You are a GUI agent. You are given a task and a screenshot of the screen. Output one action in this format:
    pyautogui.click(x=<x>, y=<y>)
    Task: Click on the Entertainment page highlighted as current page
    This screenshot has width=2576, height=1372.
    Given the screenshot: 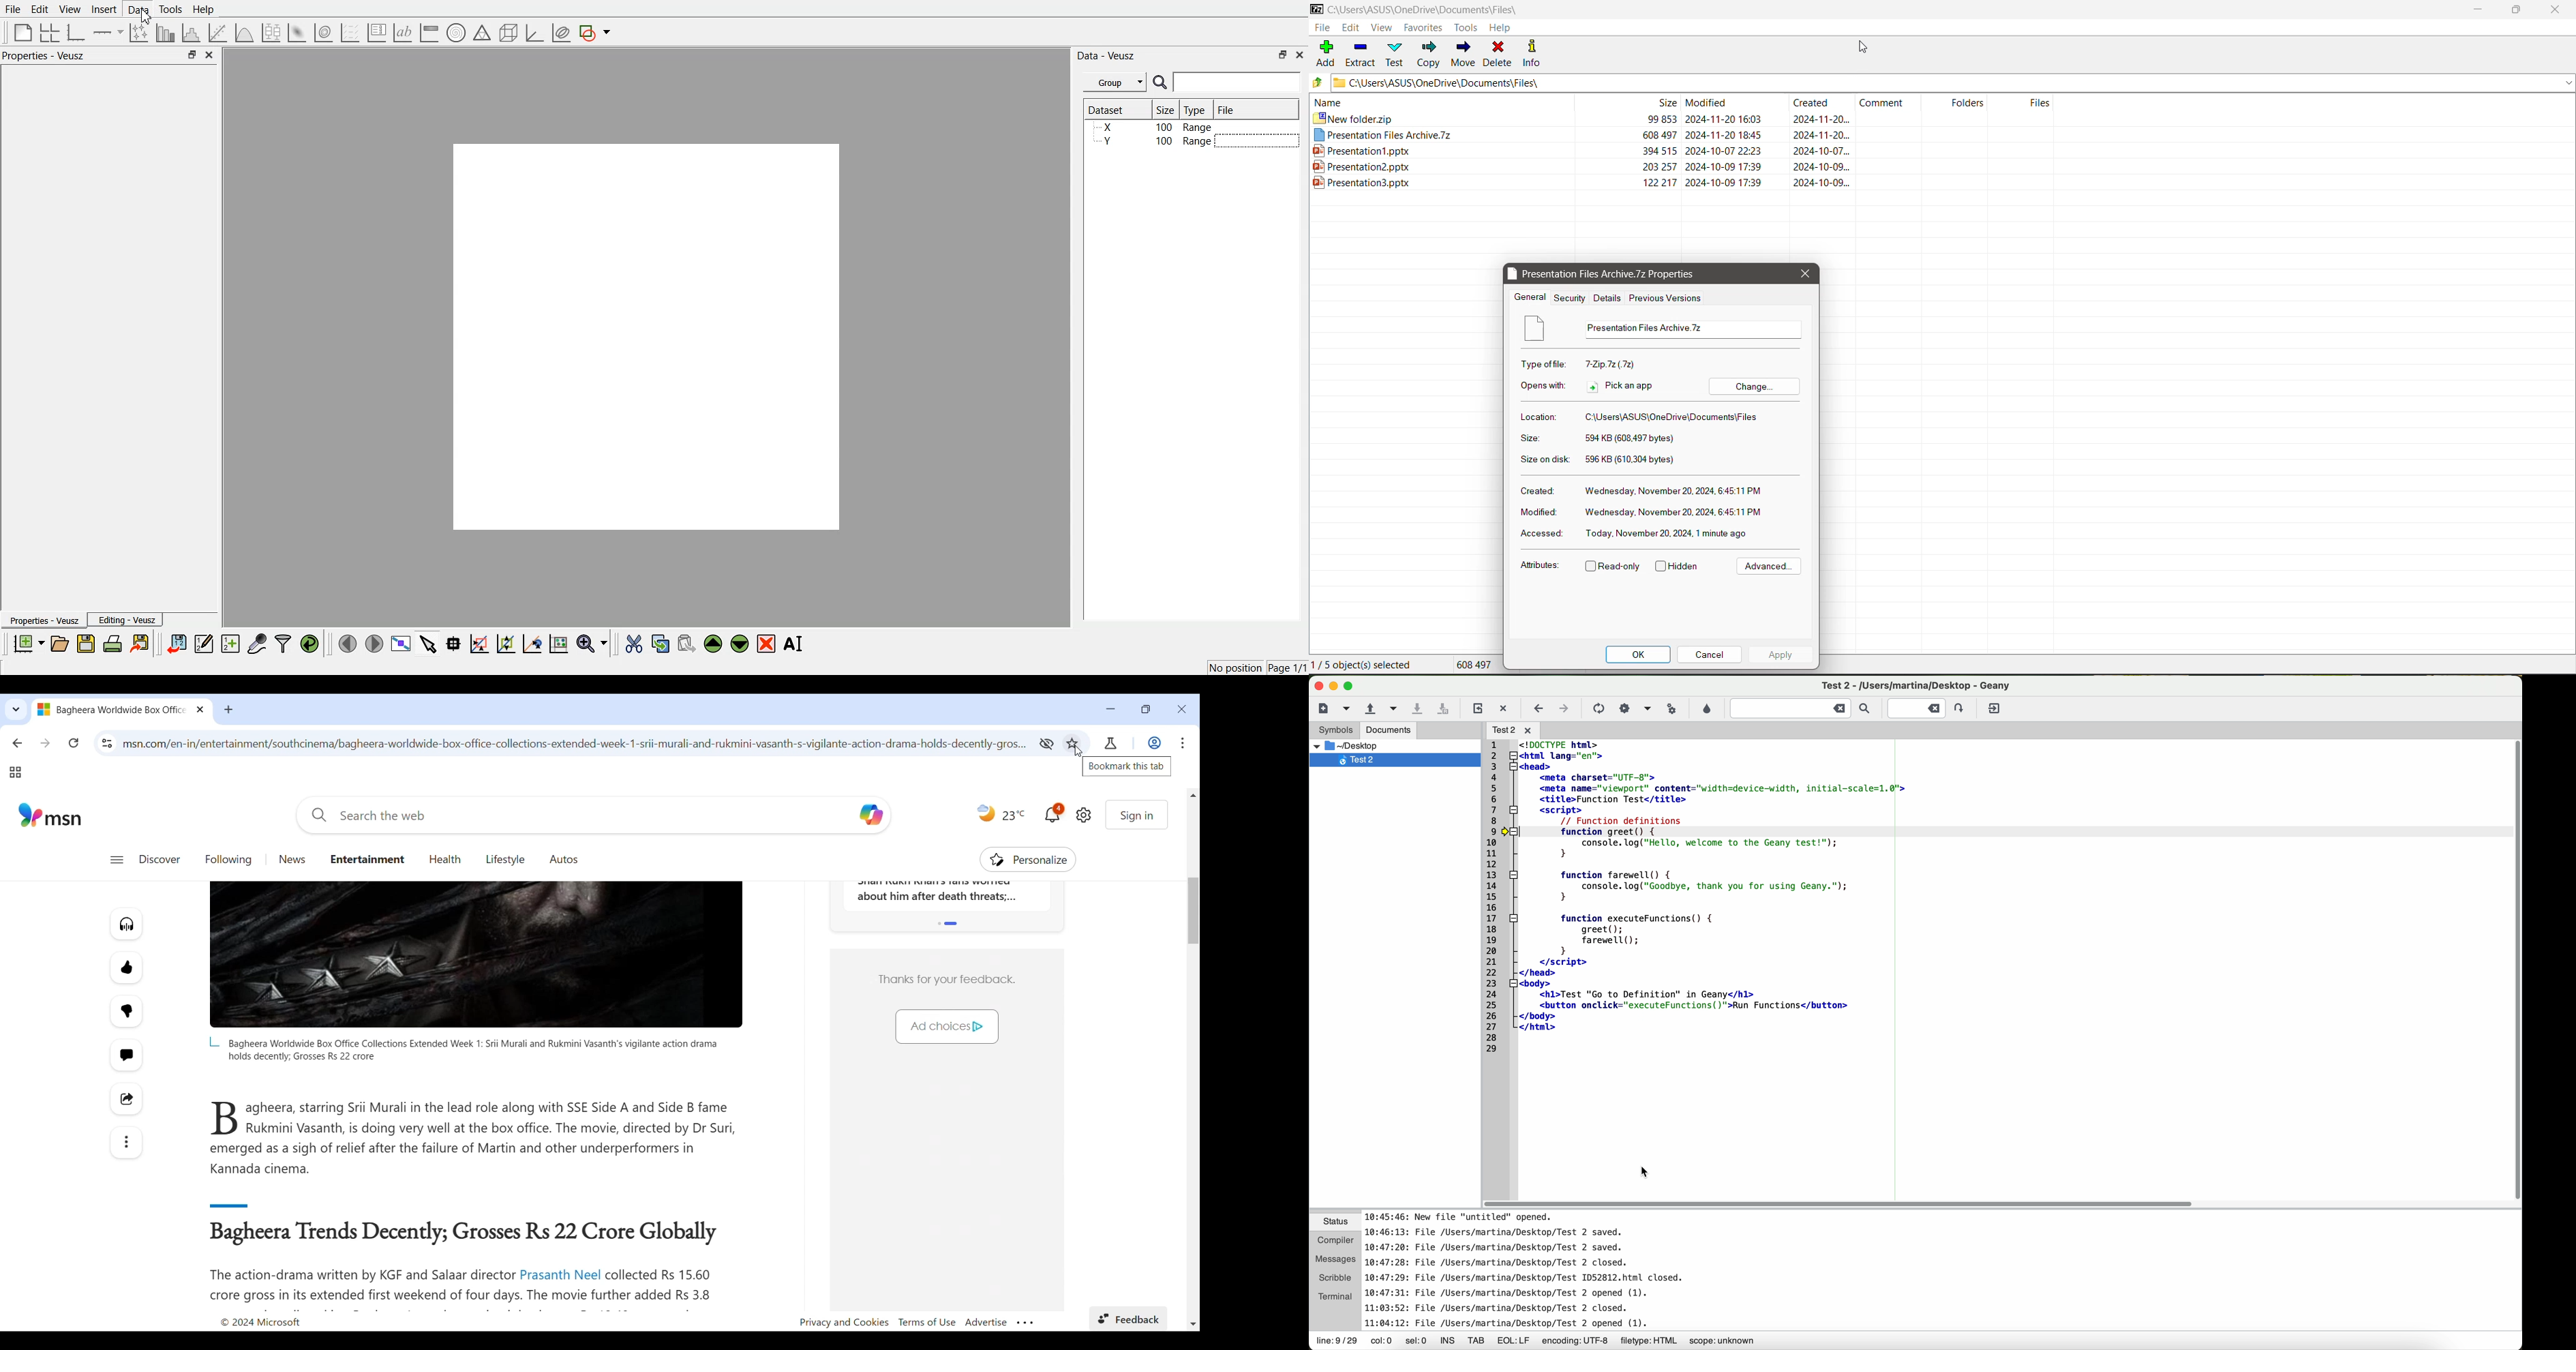 What is the action you would take?
    pyautogui.click(x=367, y=858)
    